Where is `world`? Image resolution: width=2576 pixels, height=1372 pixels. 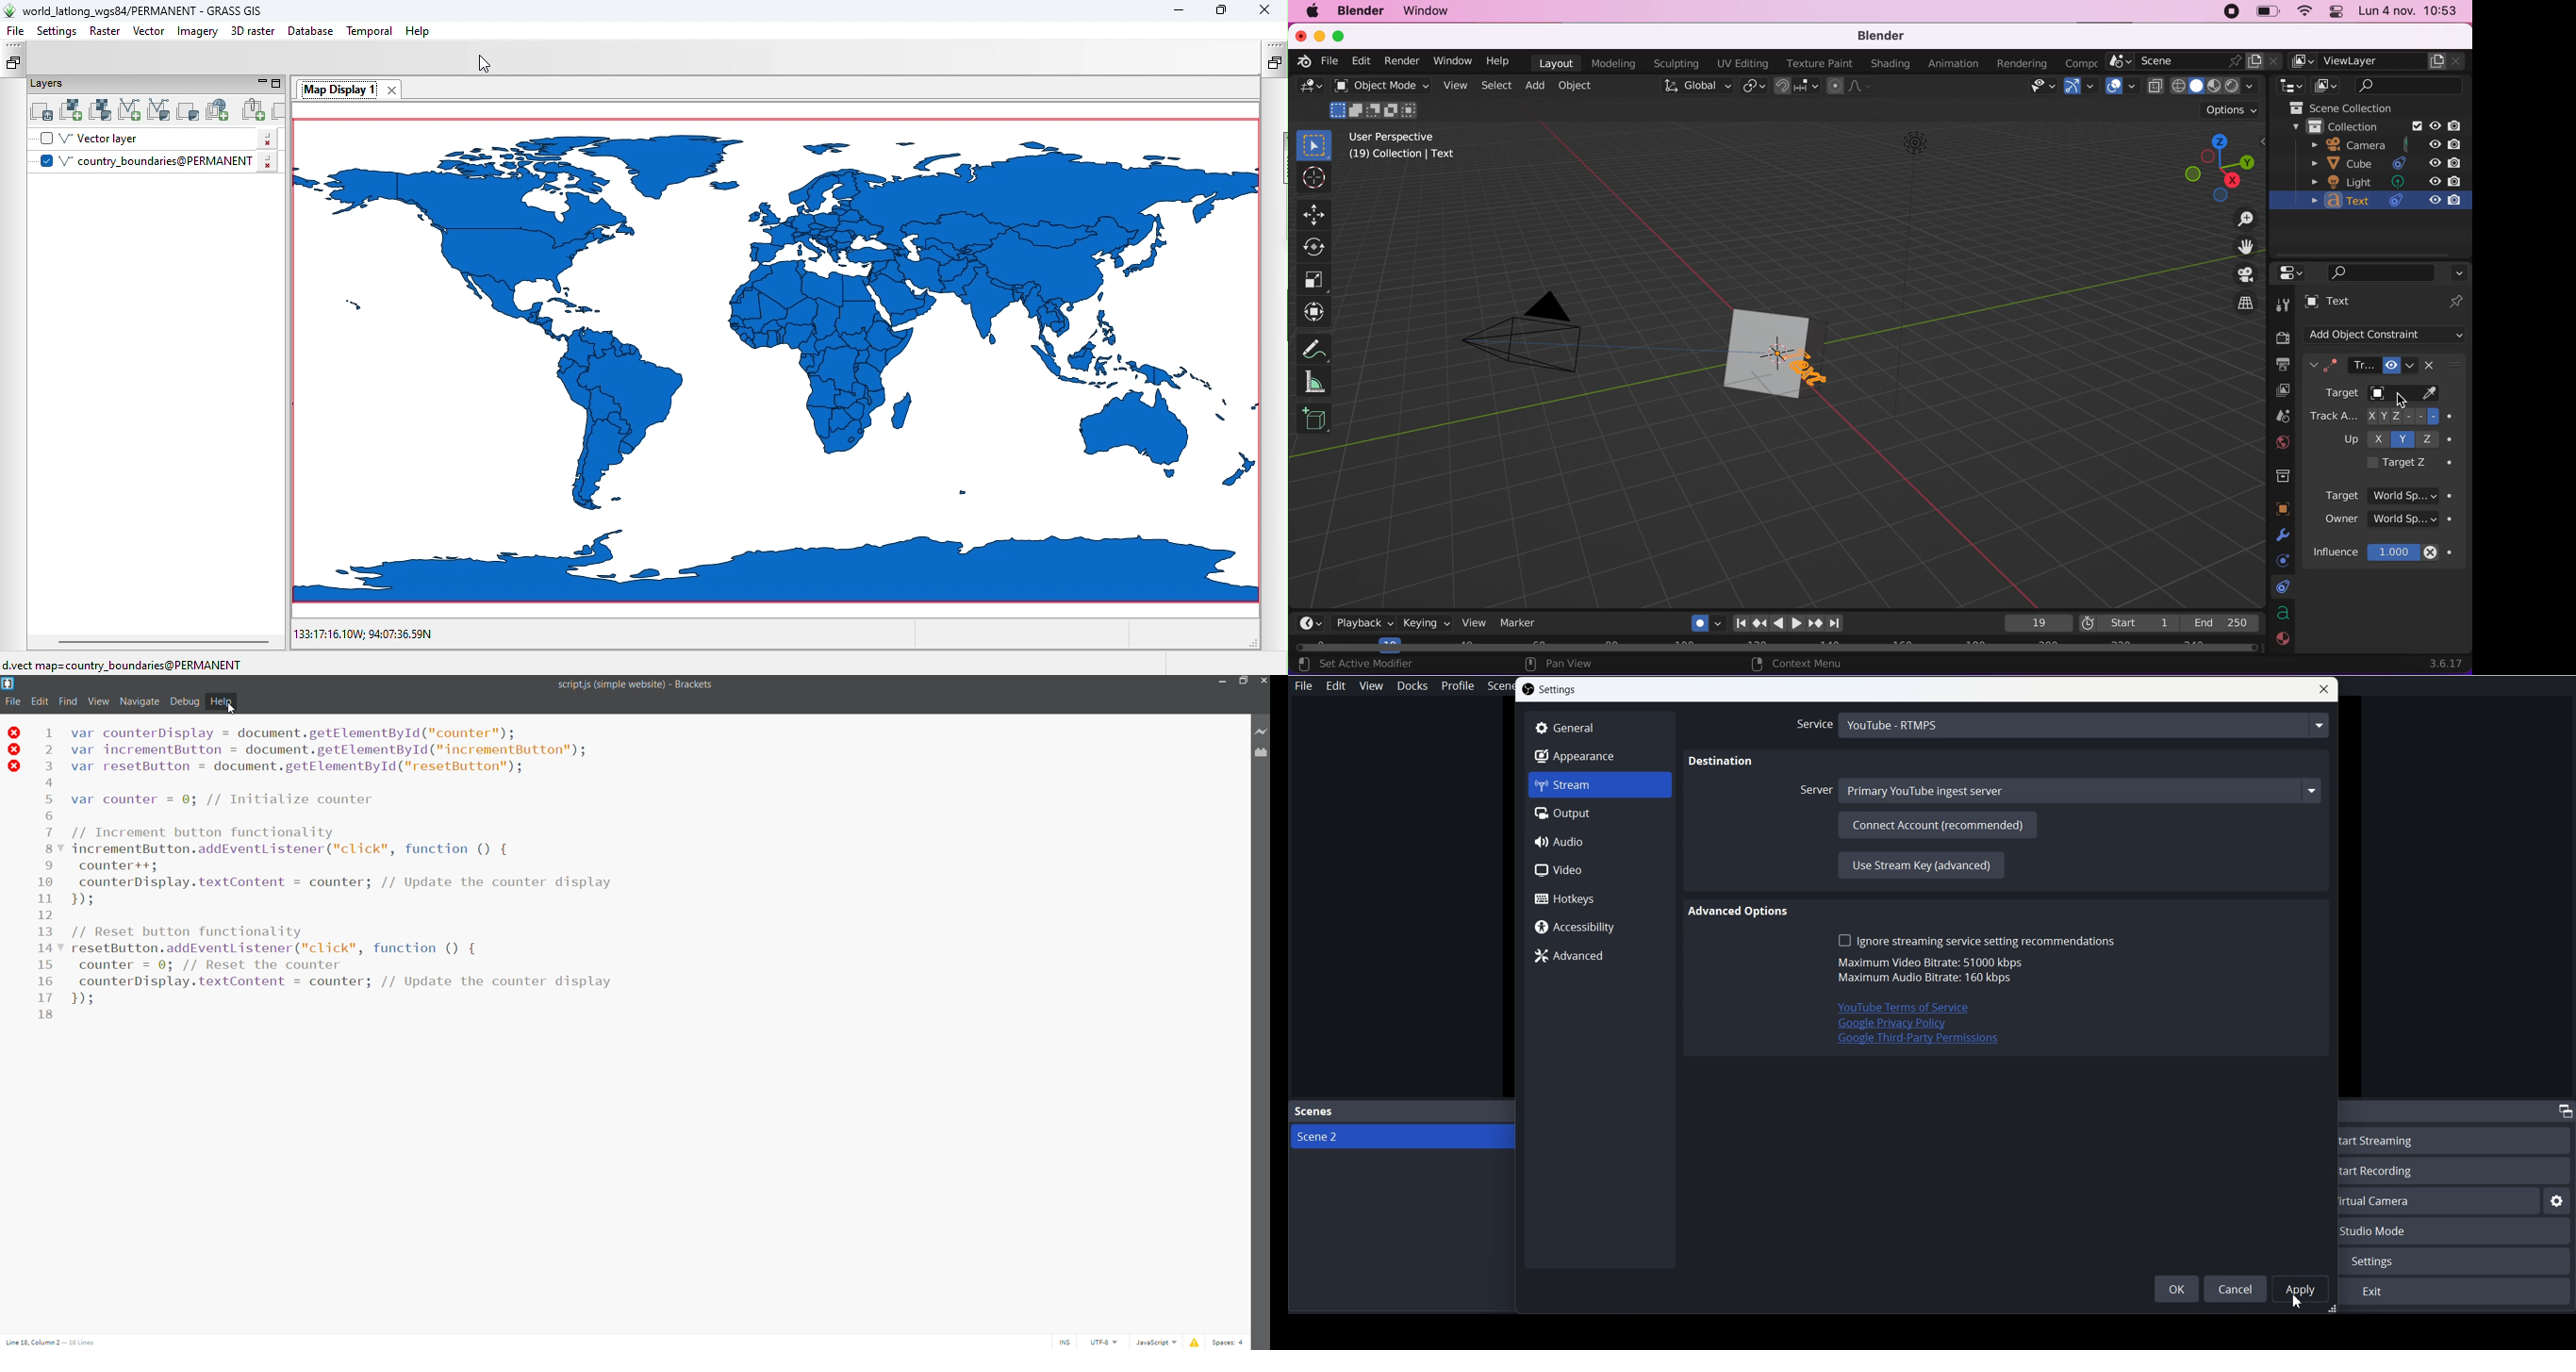
world is located at coordinates (2283, 442).